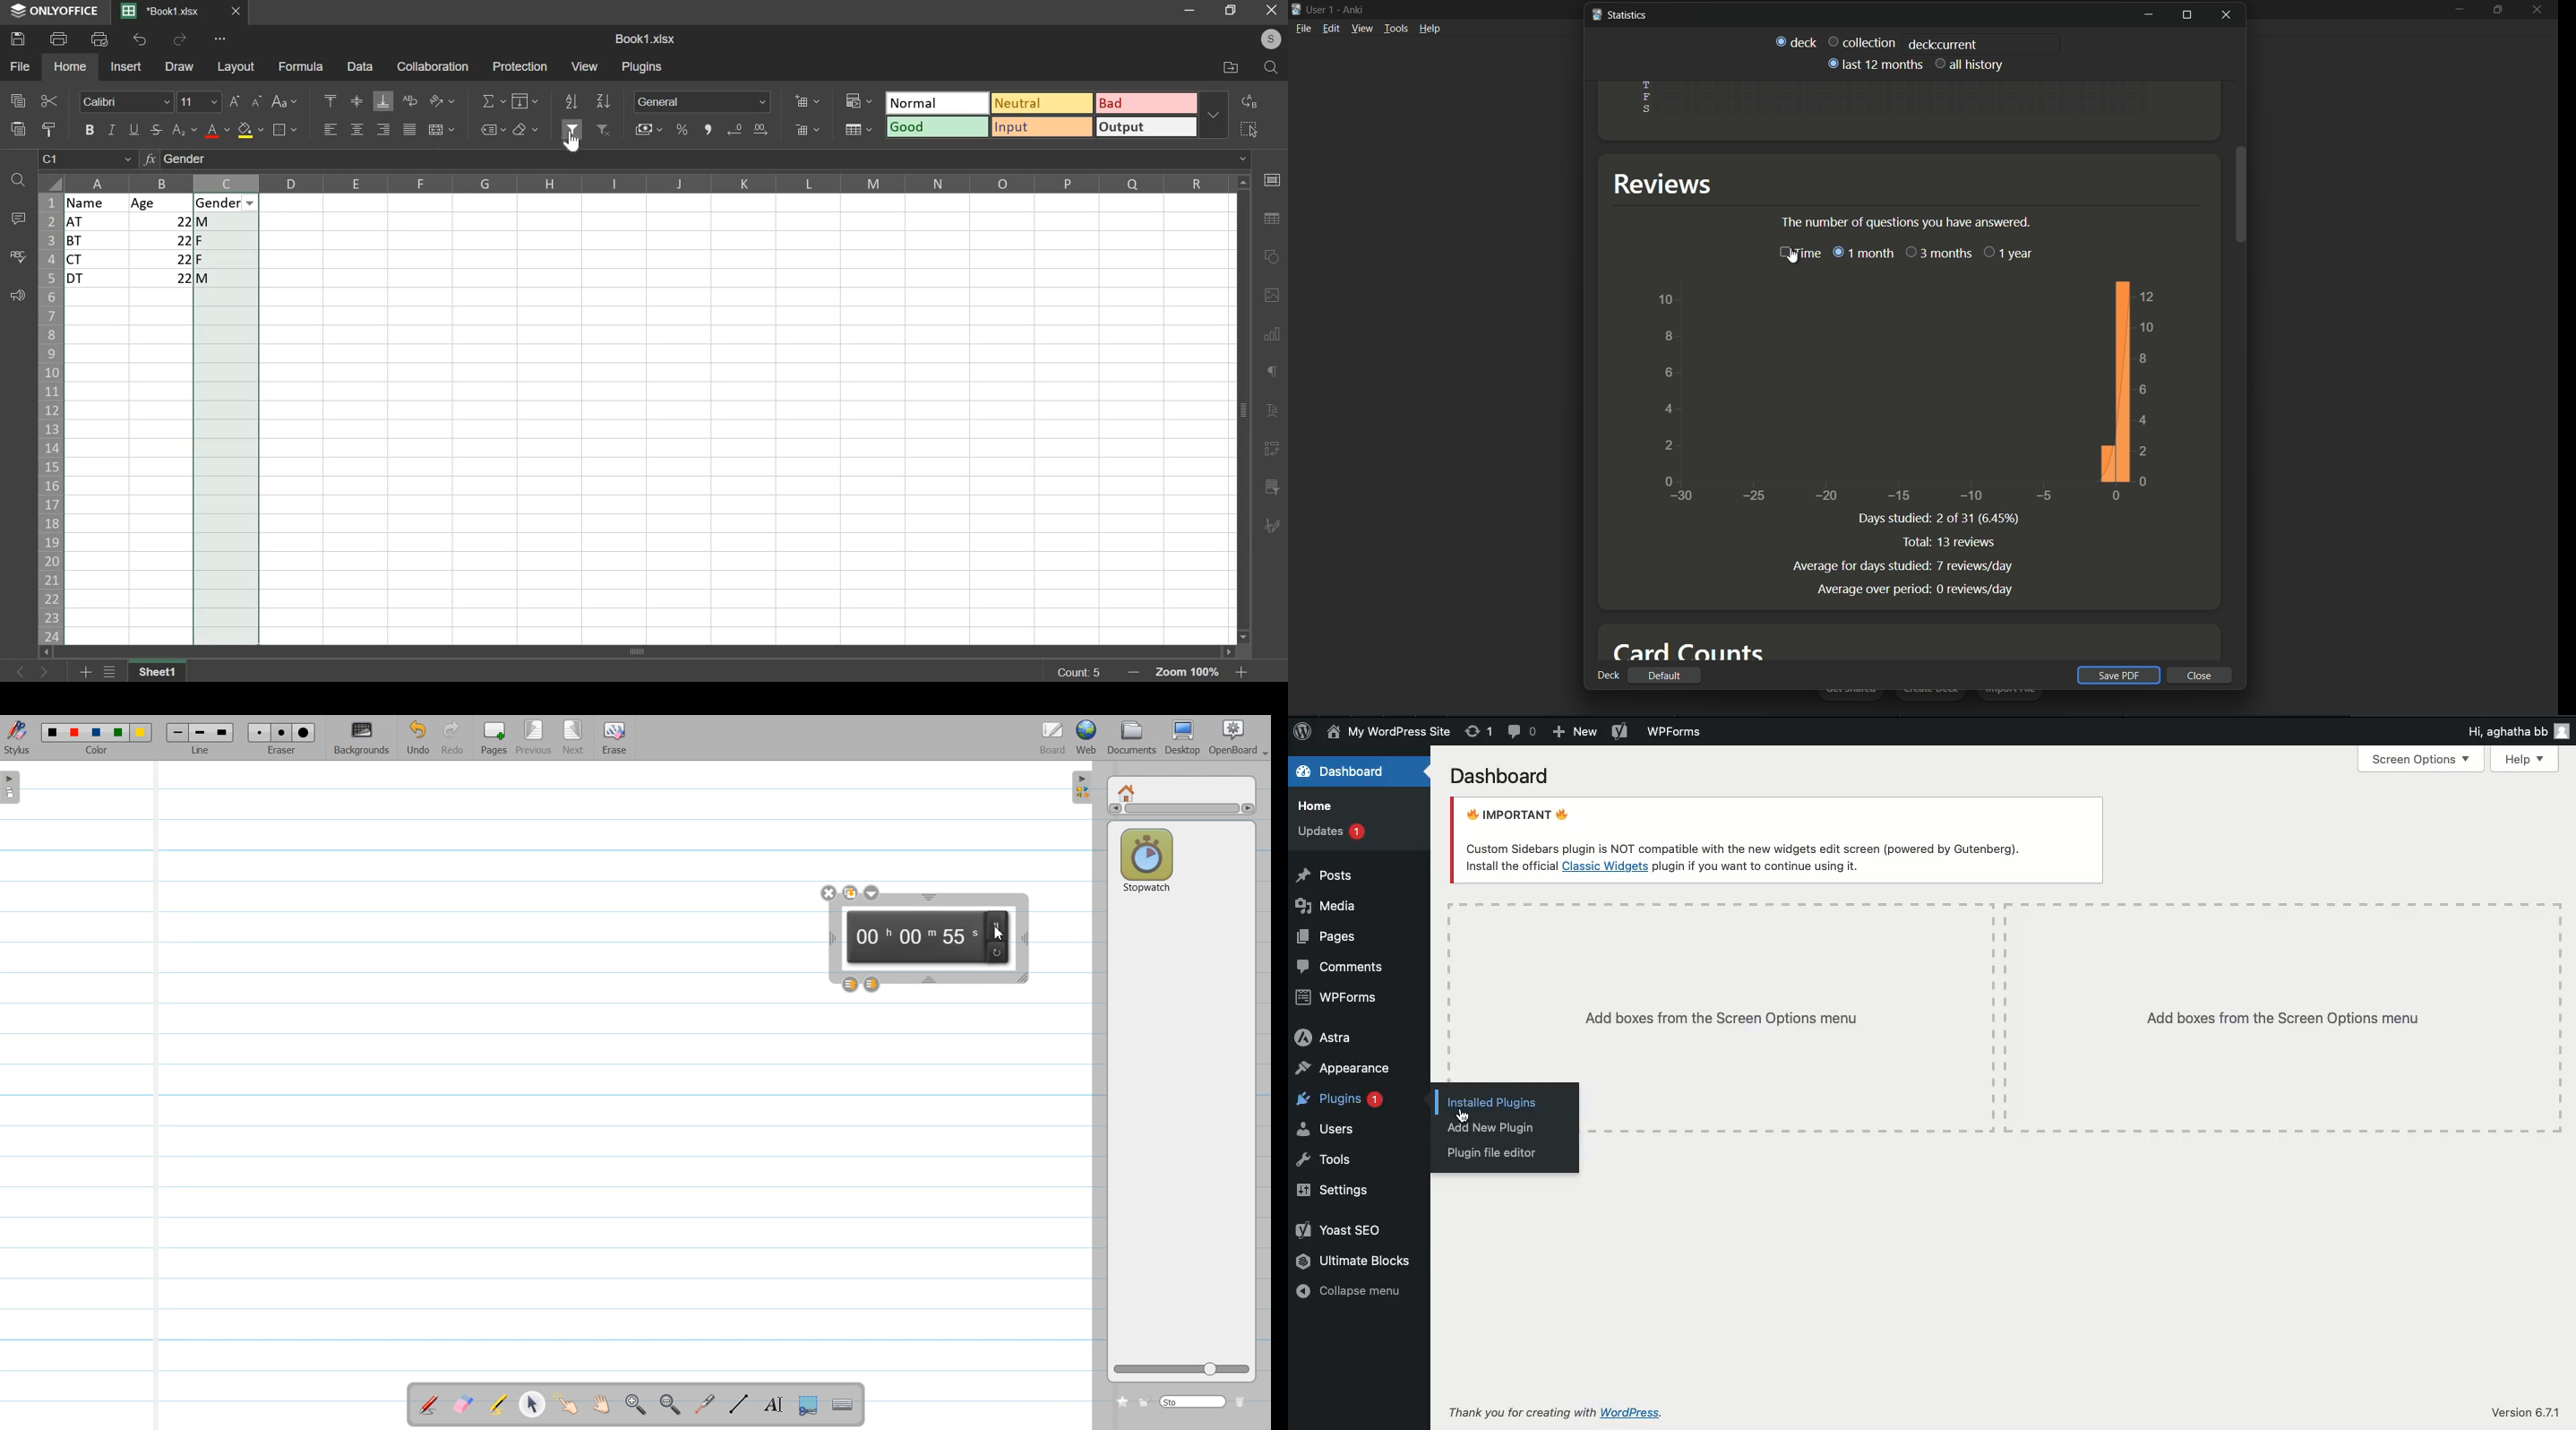 The height and width of the screenshot is (1456, 2576). I want to click on decrease decimal, so click(737, 129).